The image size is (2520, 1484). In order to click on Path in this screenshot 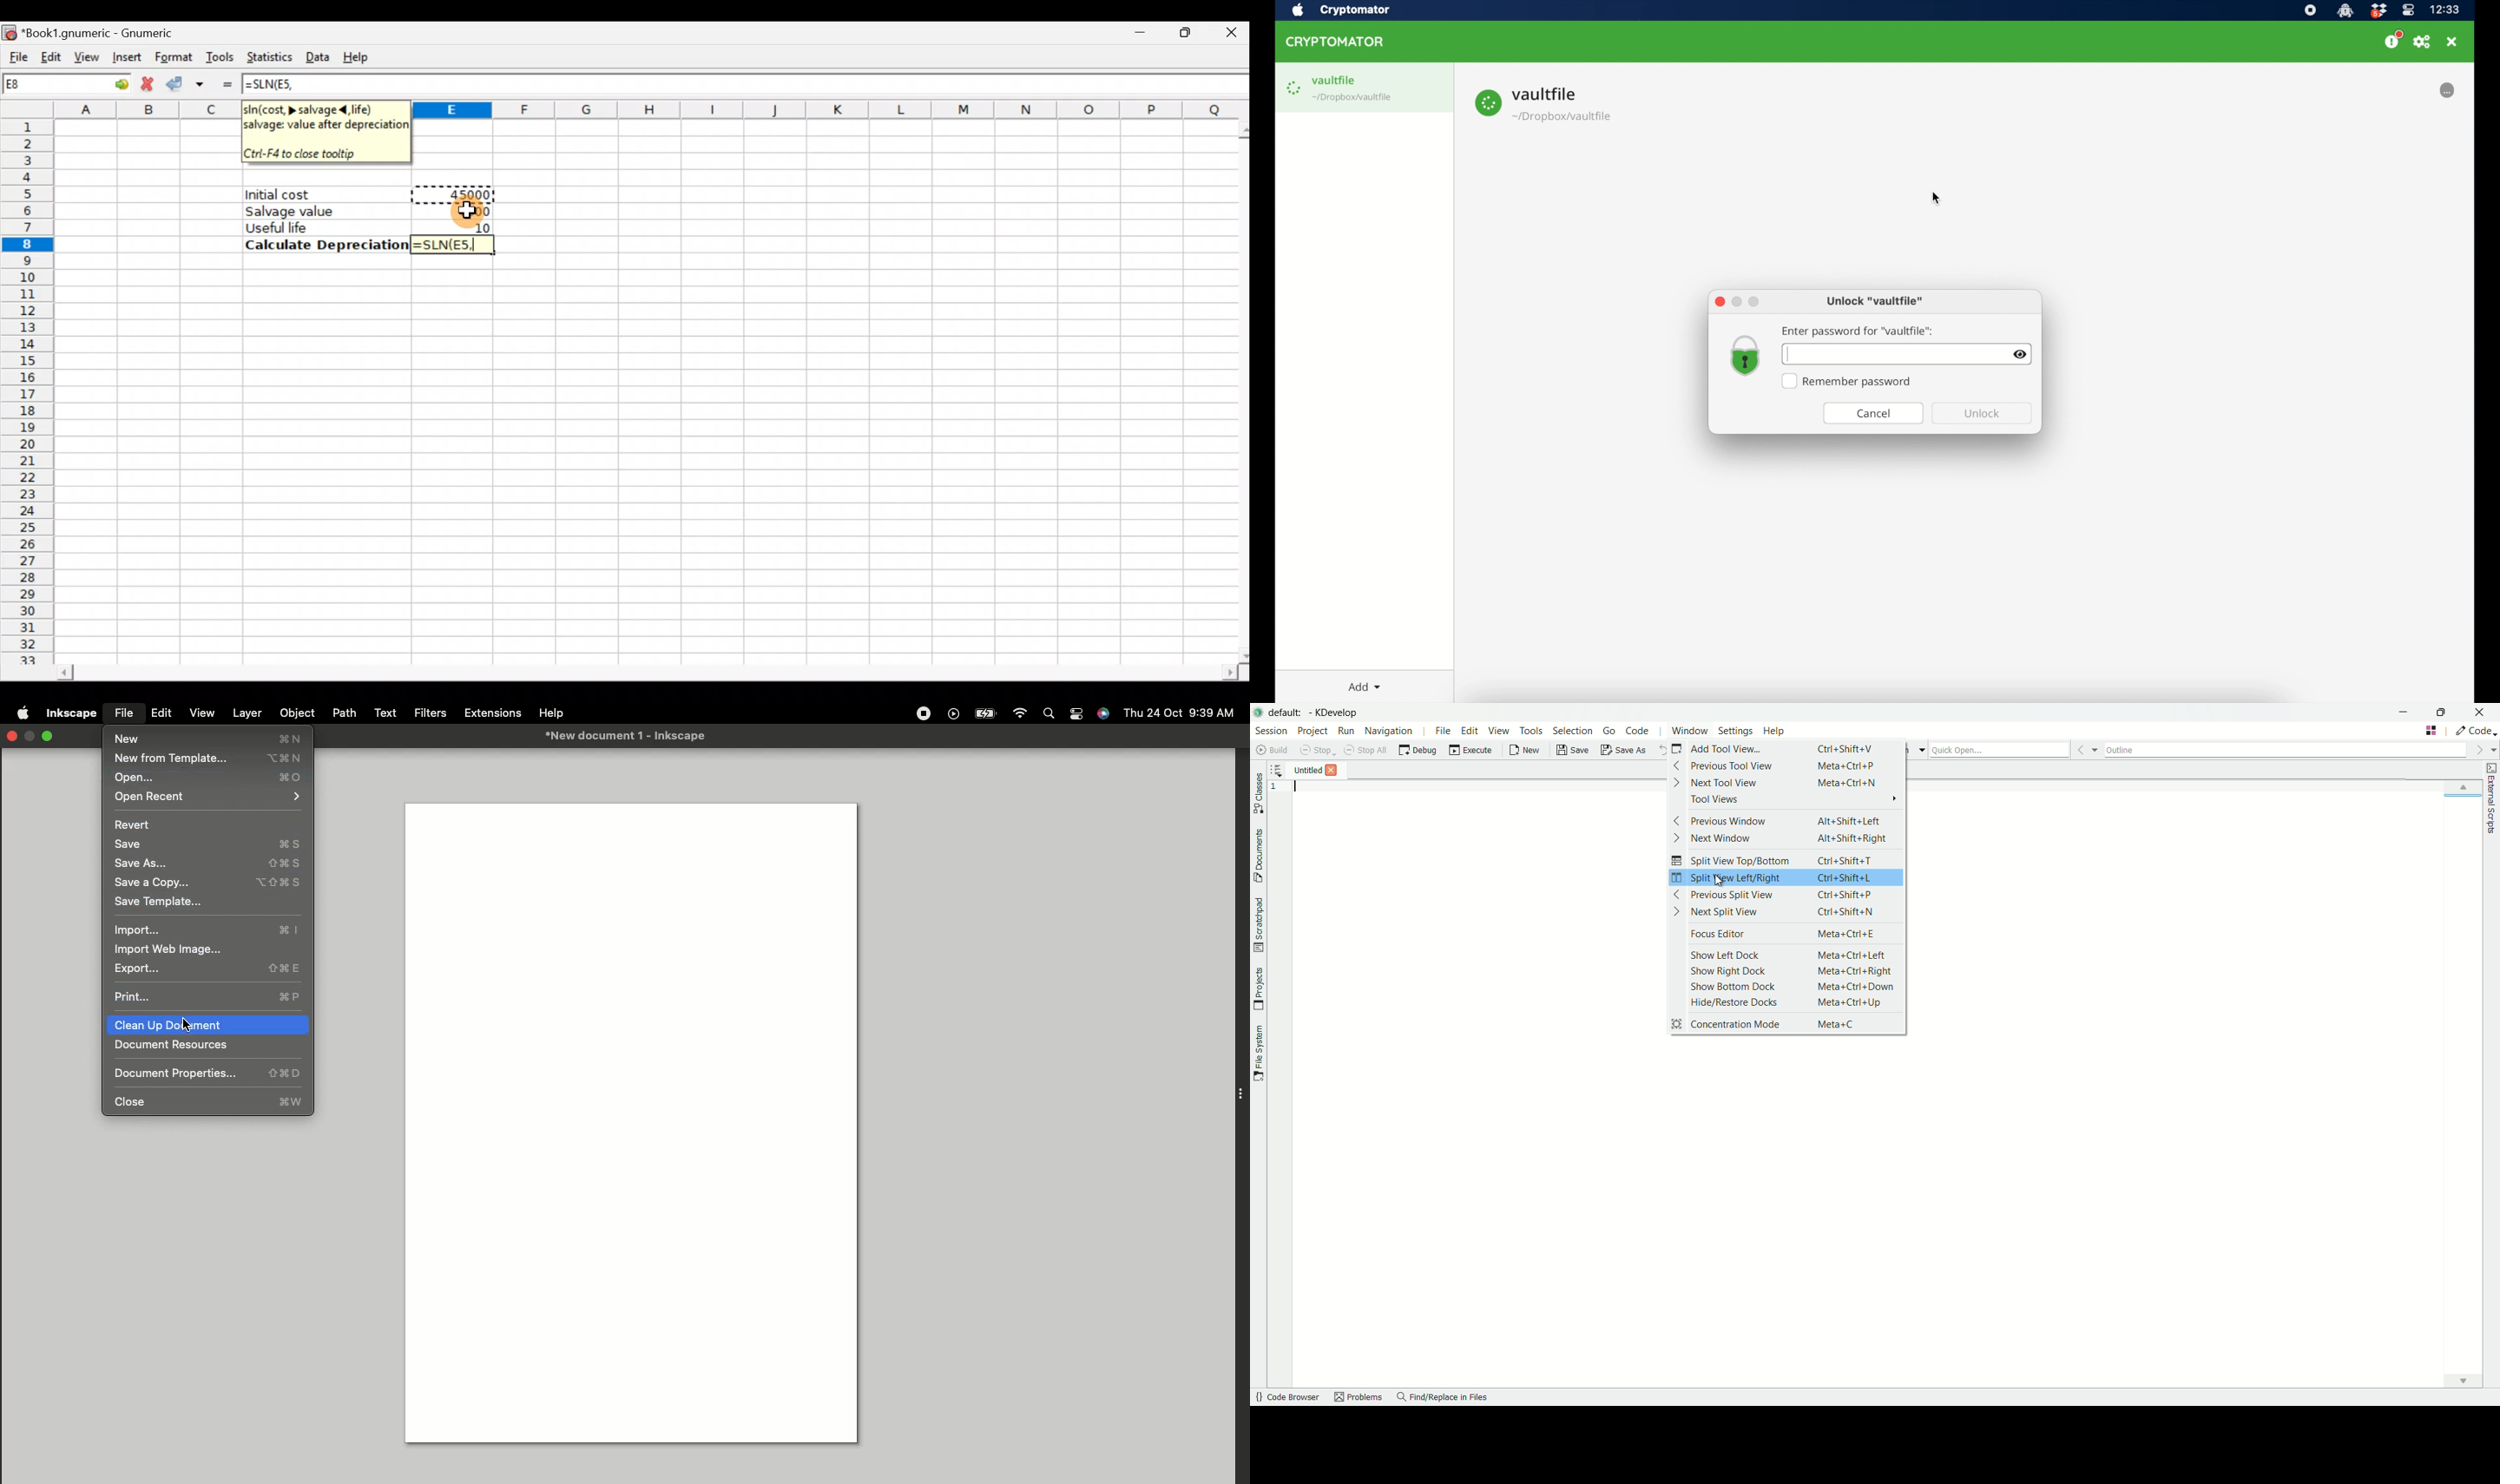, I will do `click(345, 712)`.